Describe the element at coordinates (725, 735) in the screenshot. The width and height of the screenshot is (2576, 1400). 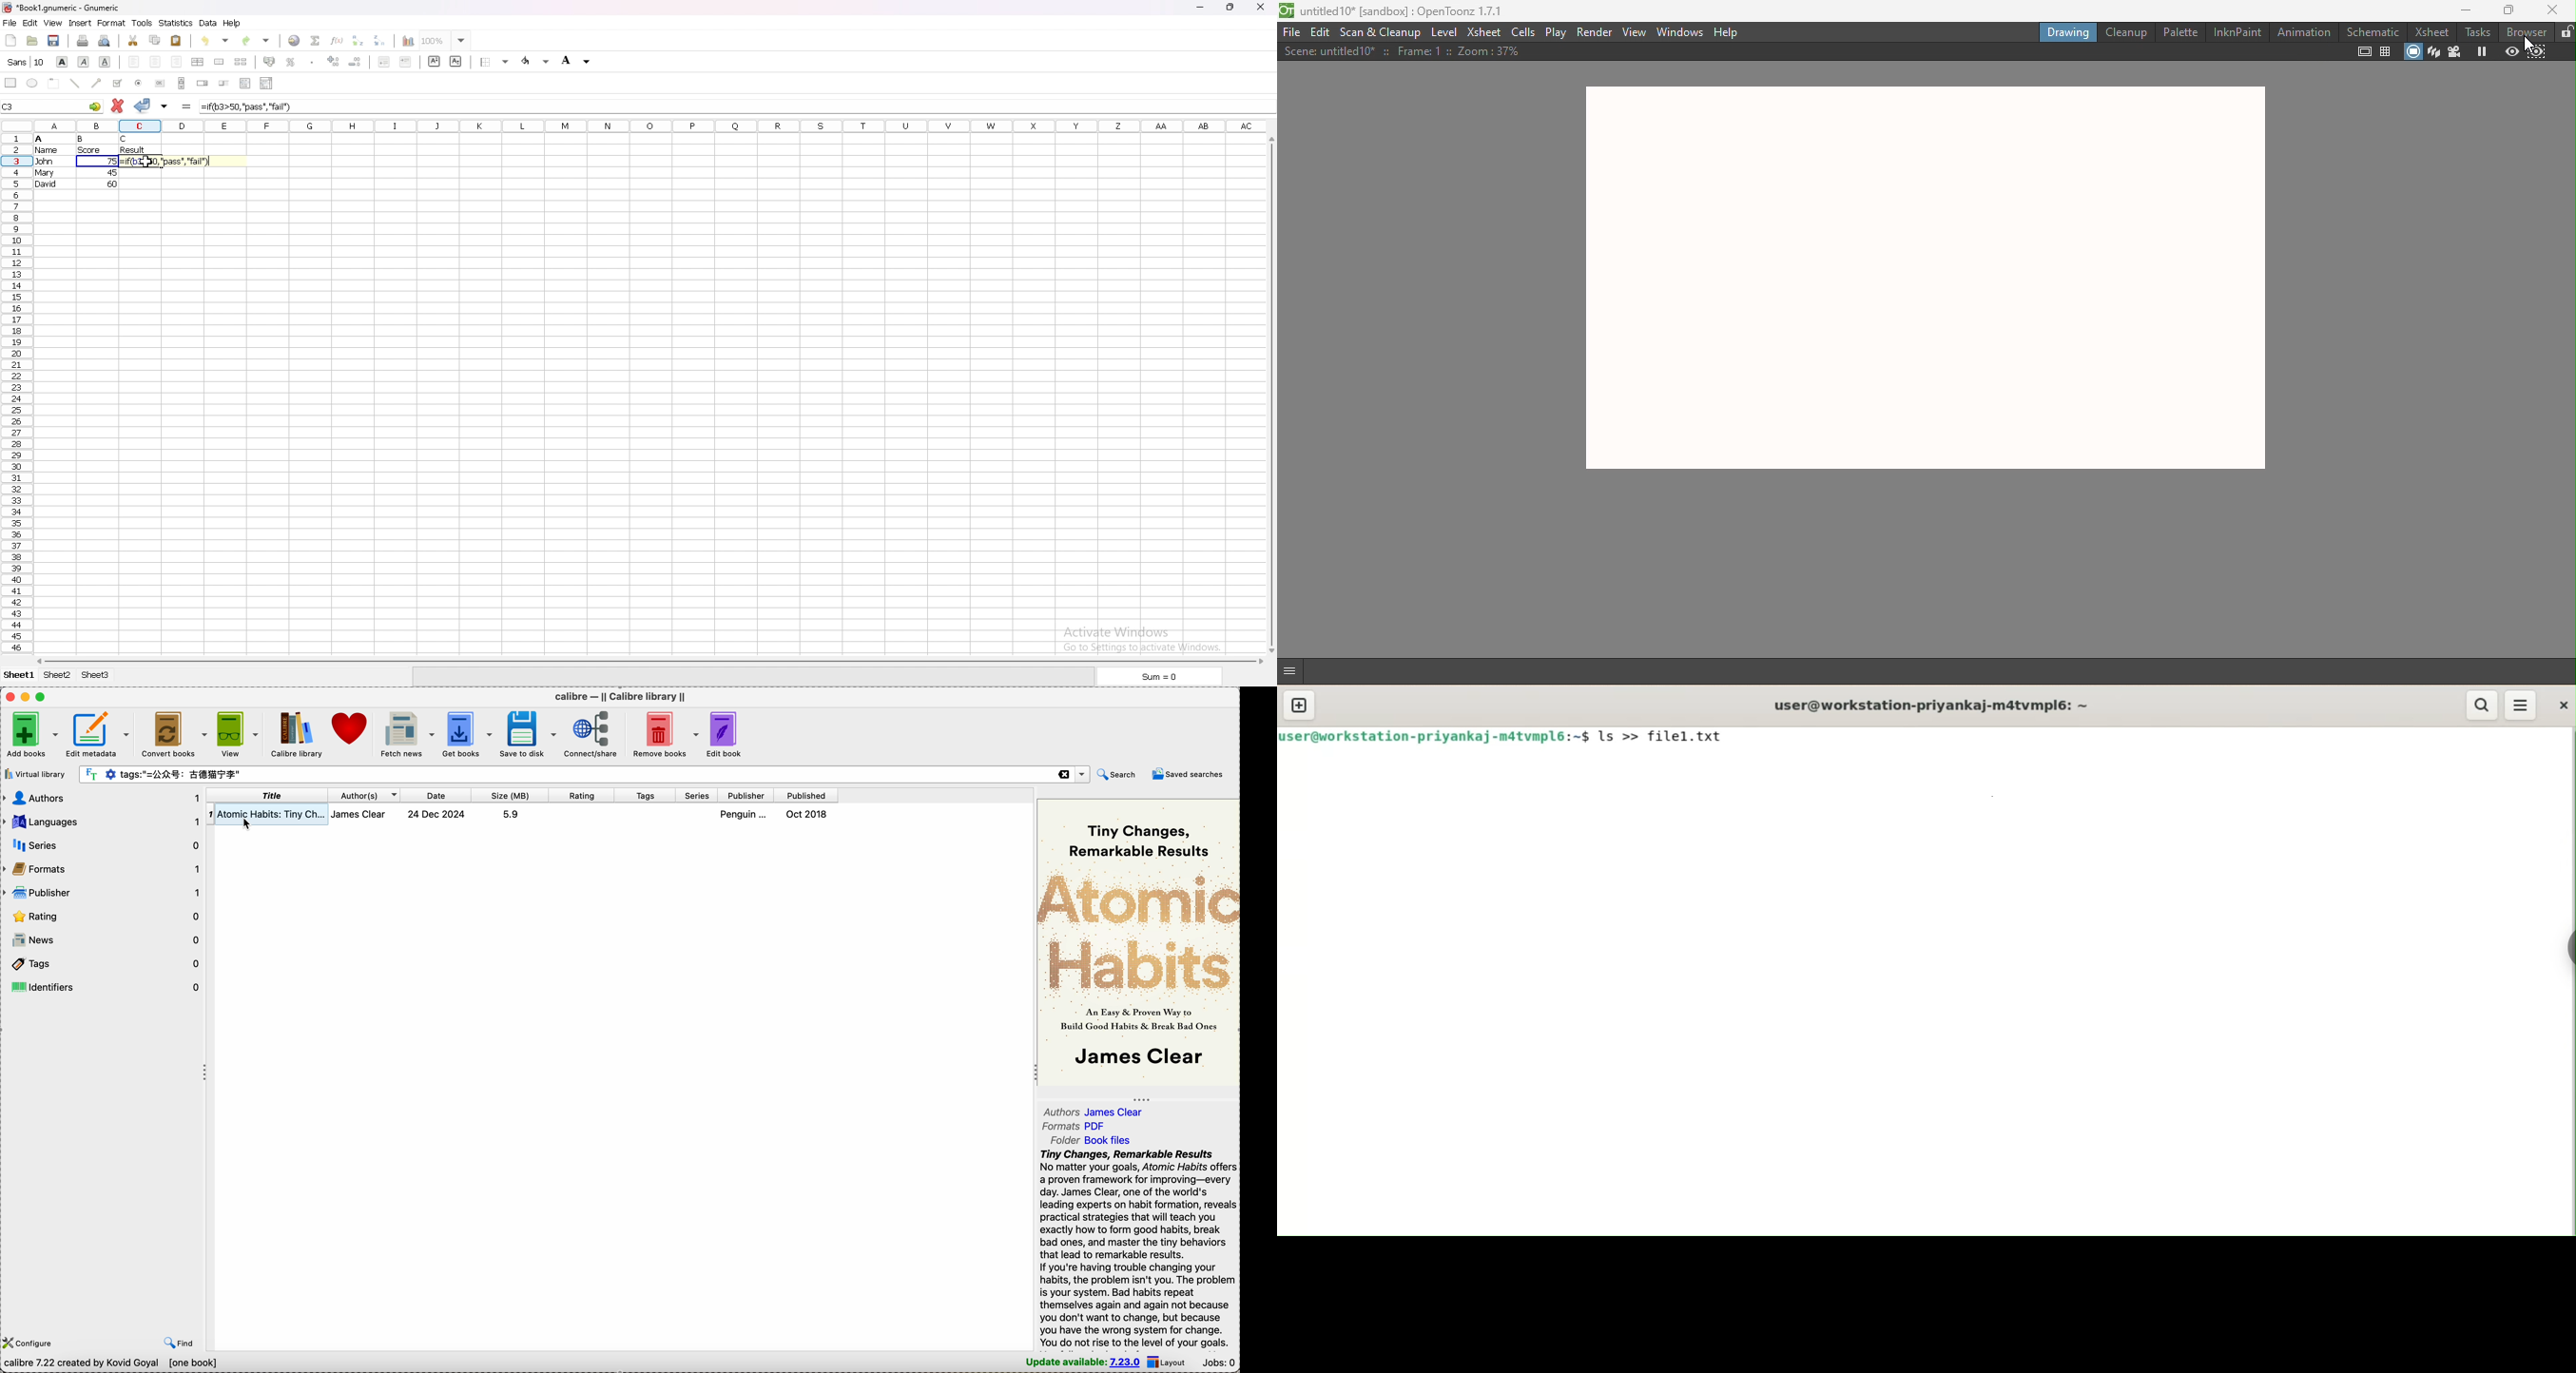
I see `edit book` at that location.